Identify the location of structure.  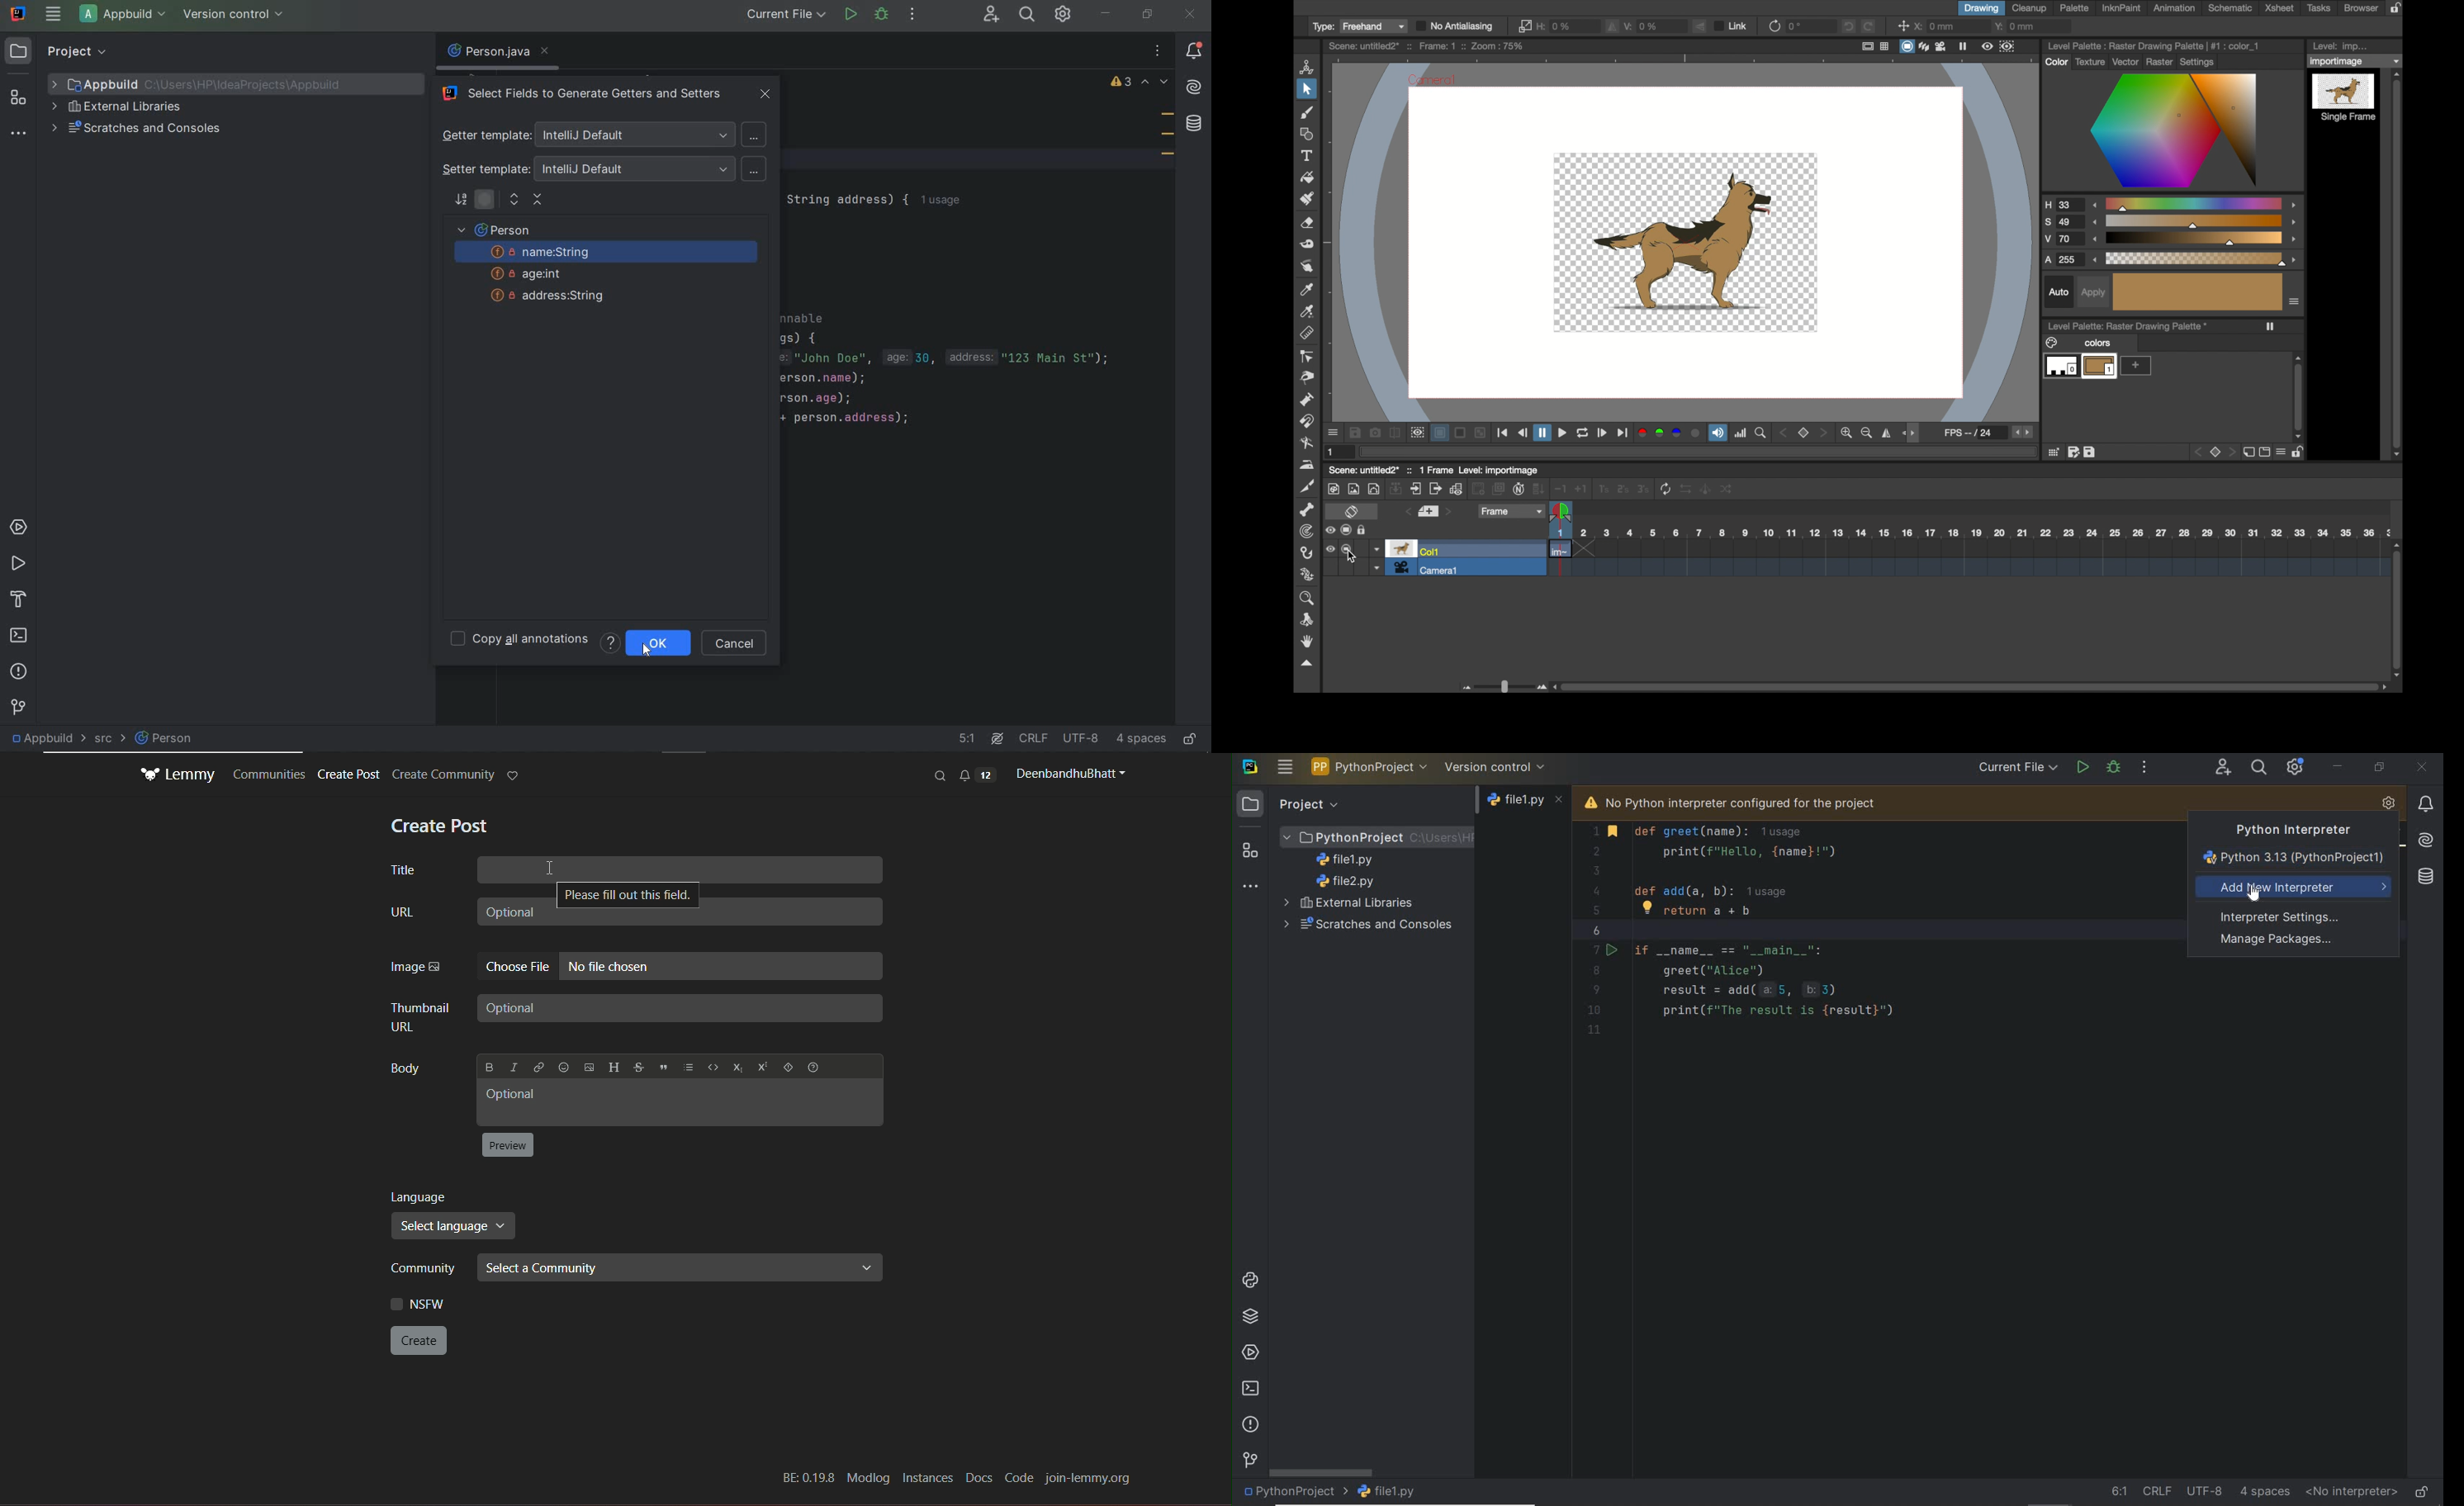
(1251, 850).